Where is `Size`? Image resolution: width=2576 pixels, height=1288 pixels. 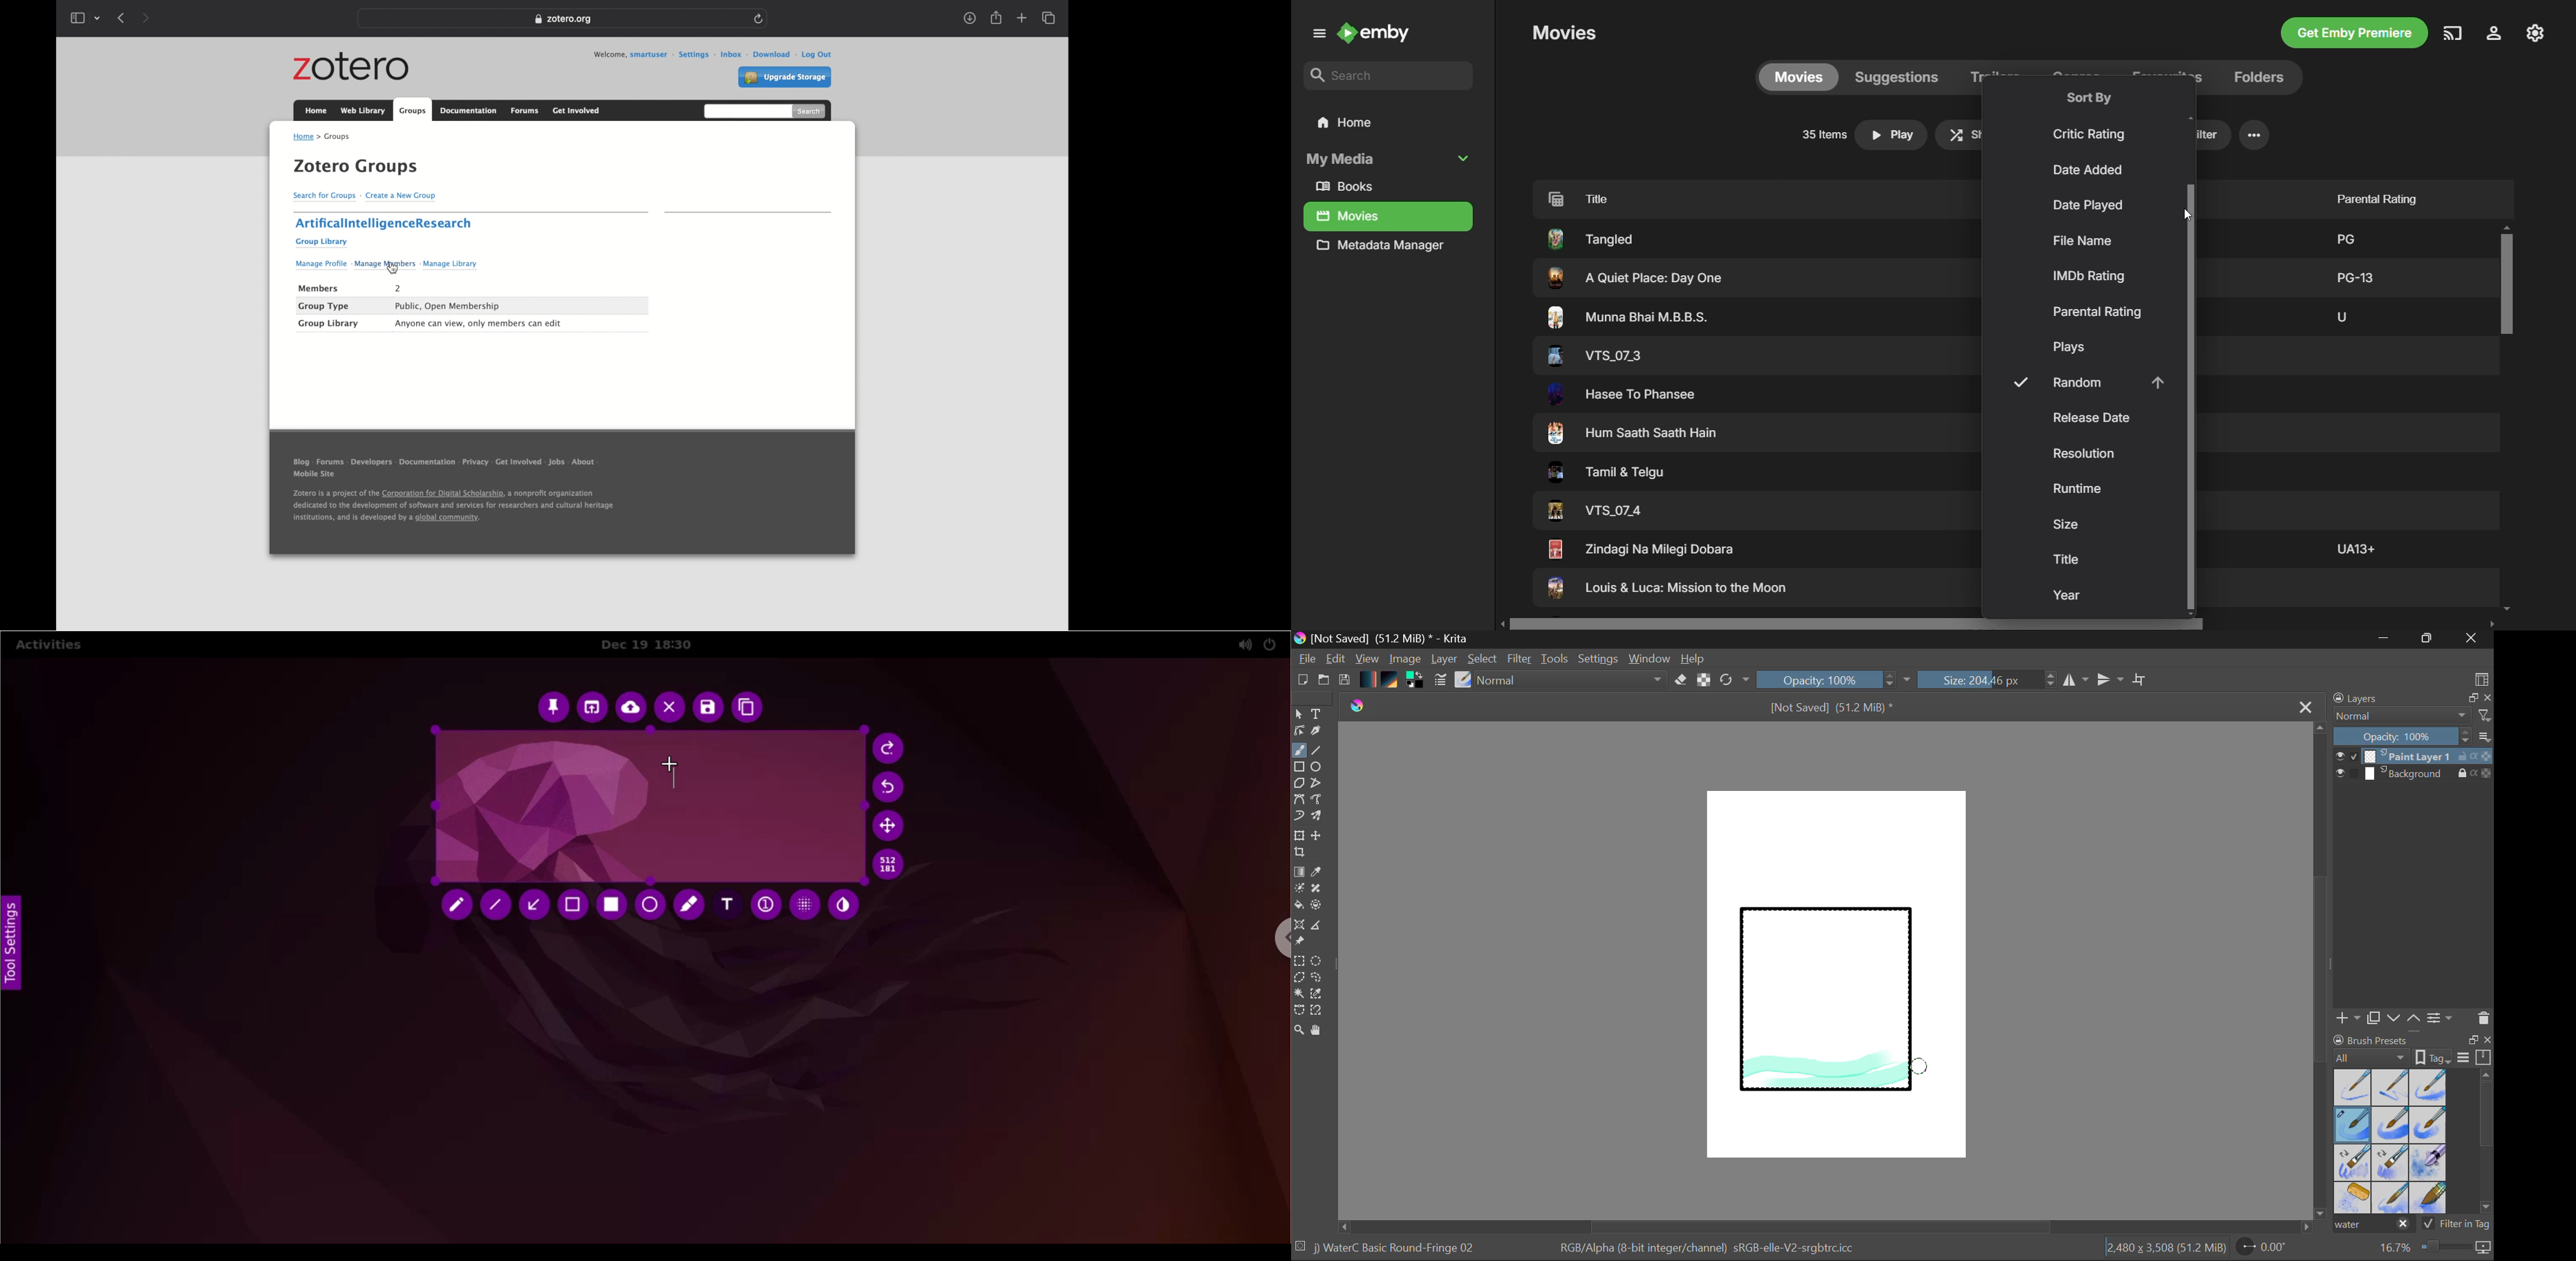 Size is located at coordinates (2066, 524).